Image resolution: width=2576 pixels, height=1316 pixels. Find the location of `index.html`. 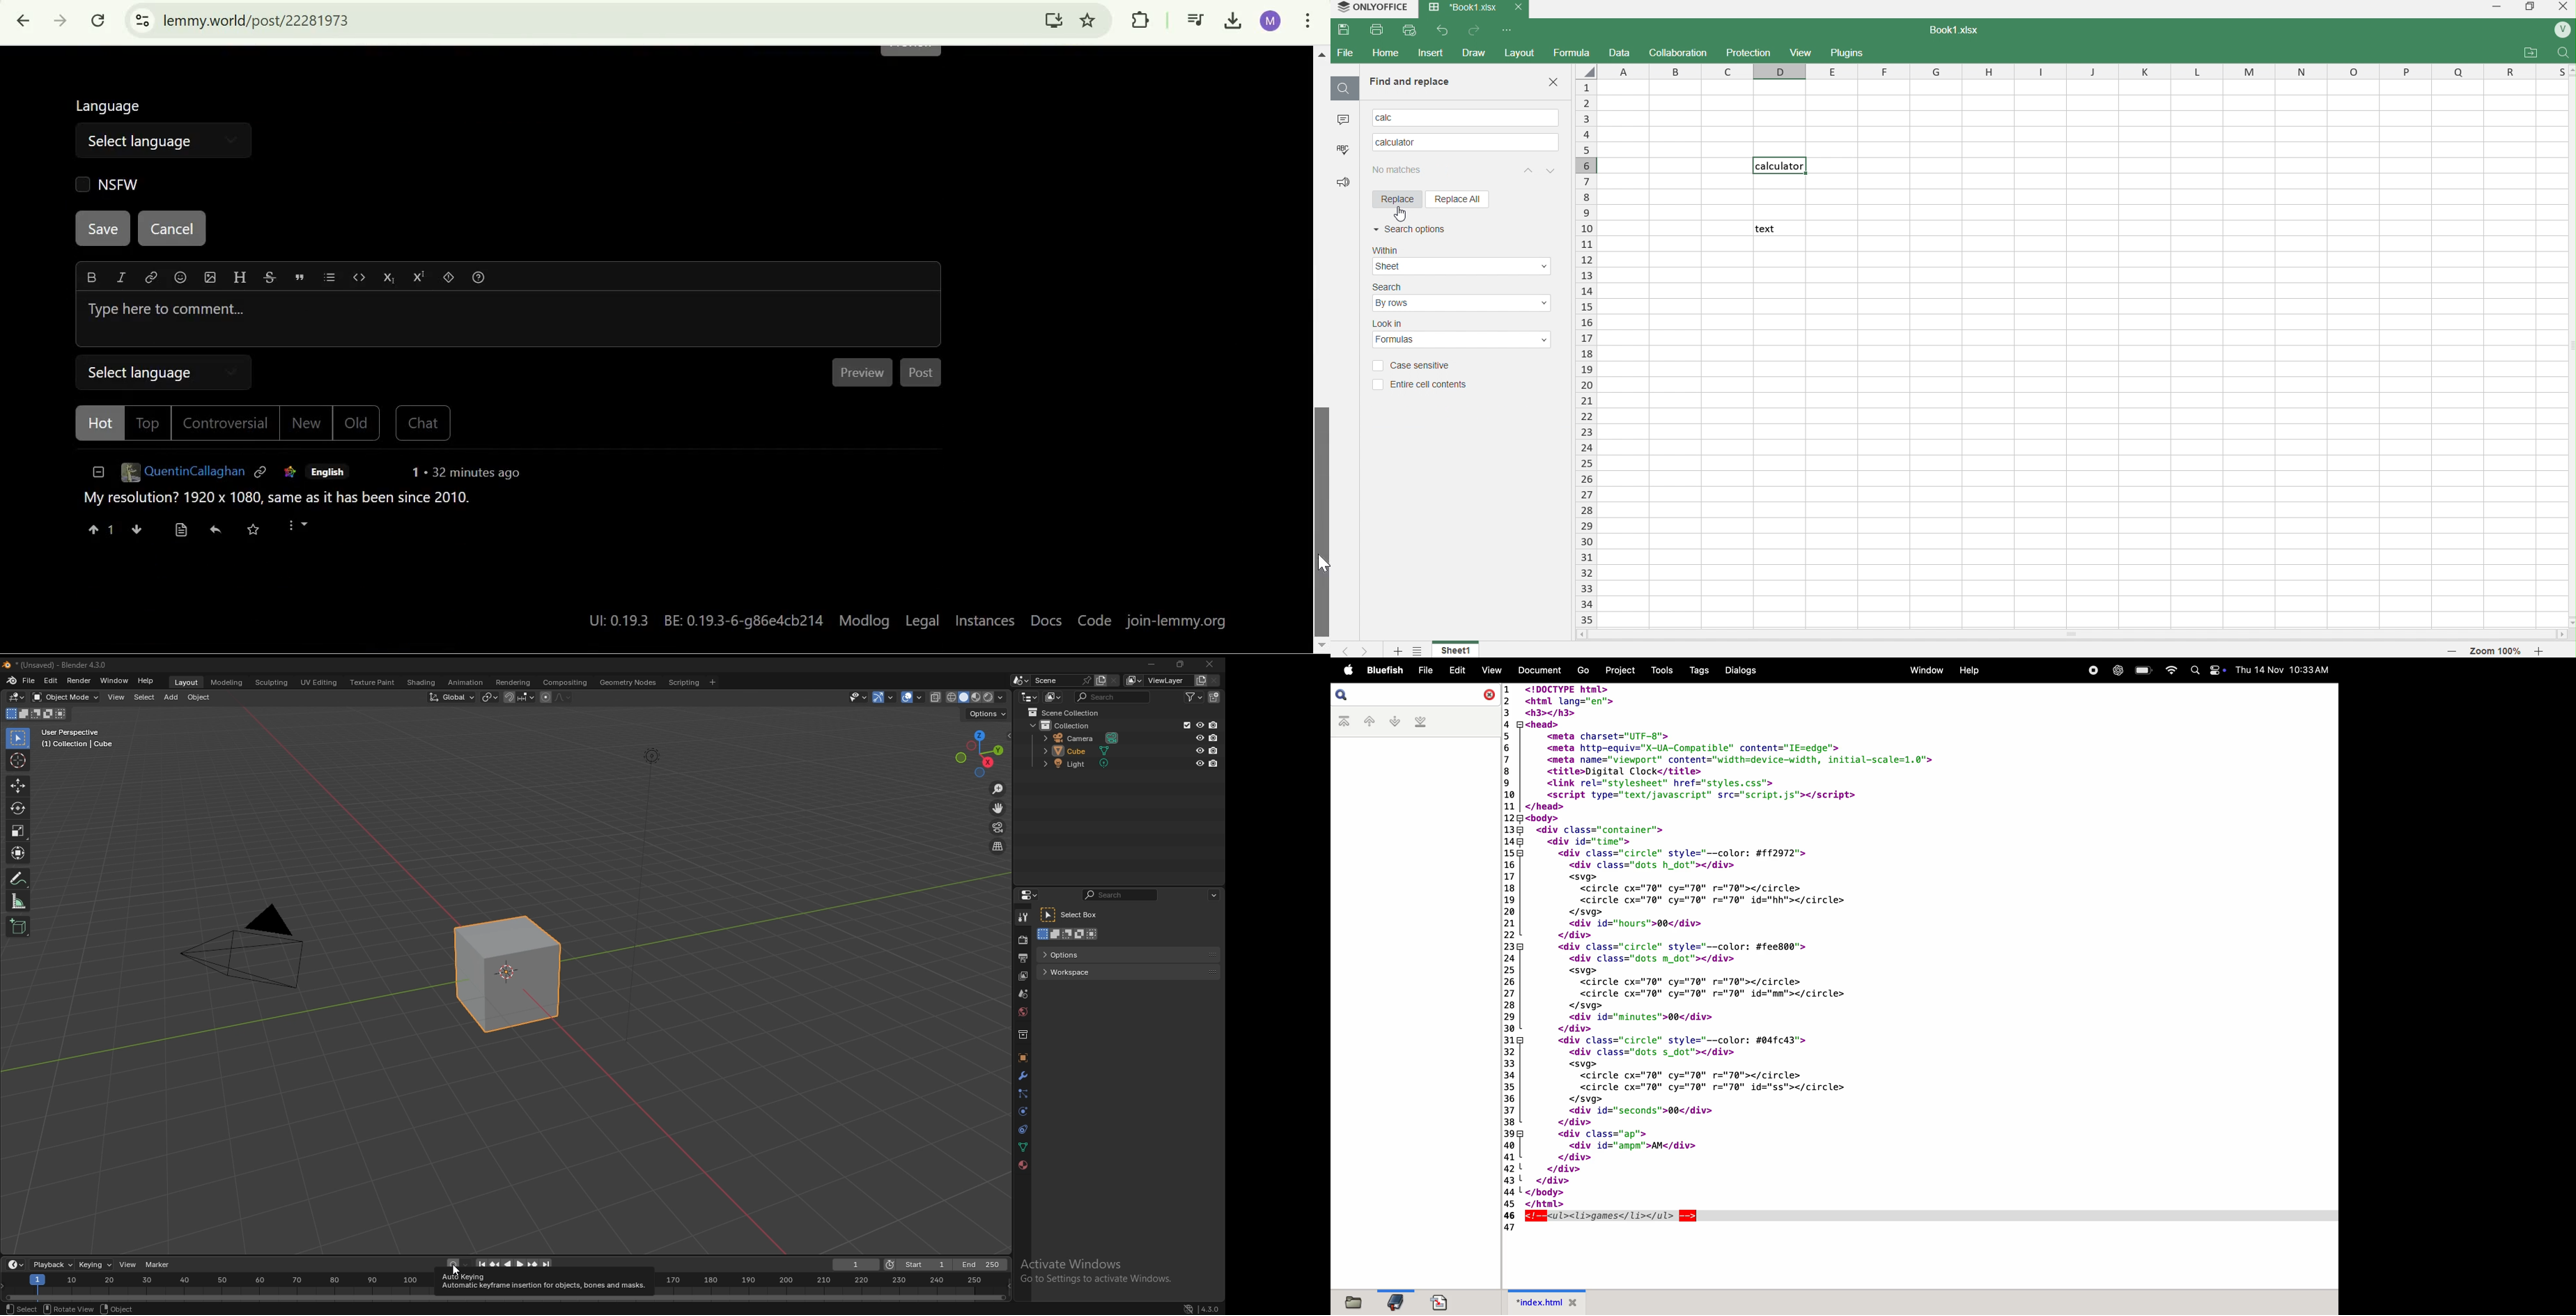

index.html is located at coordinates (1545, 1302).